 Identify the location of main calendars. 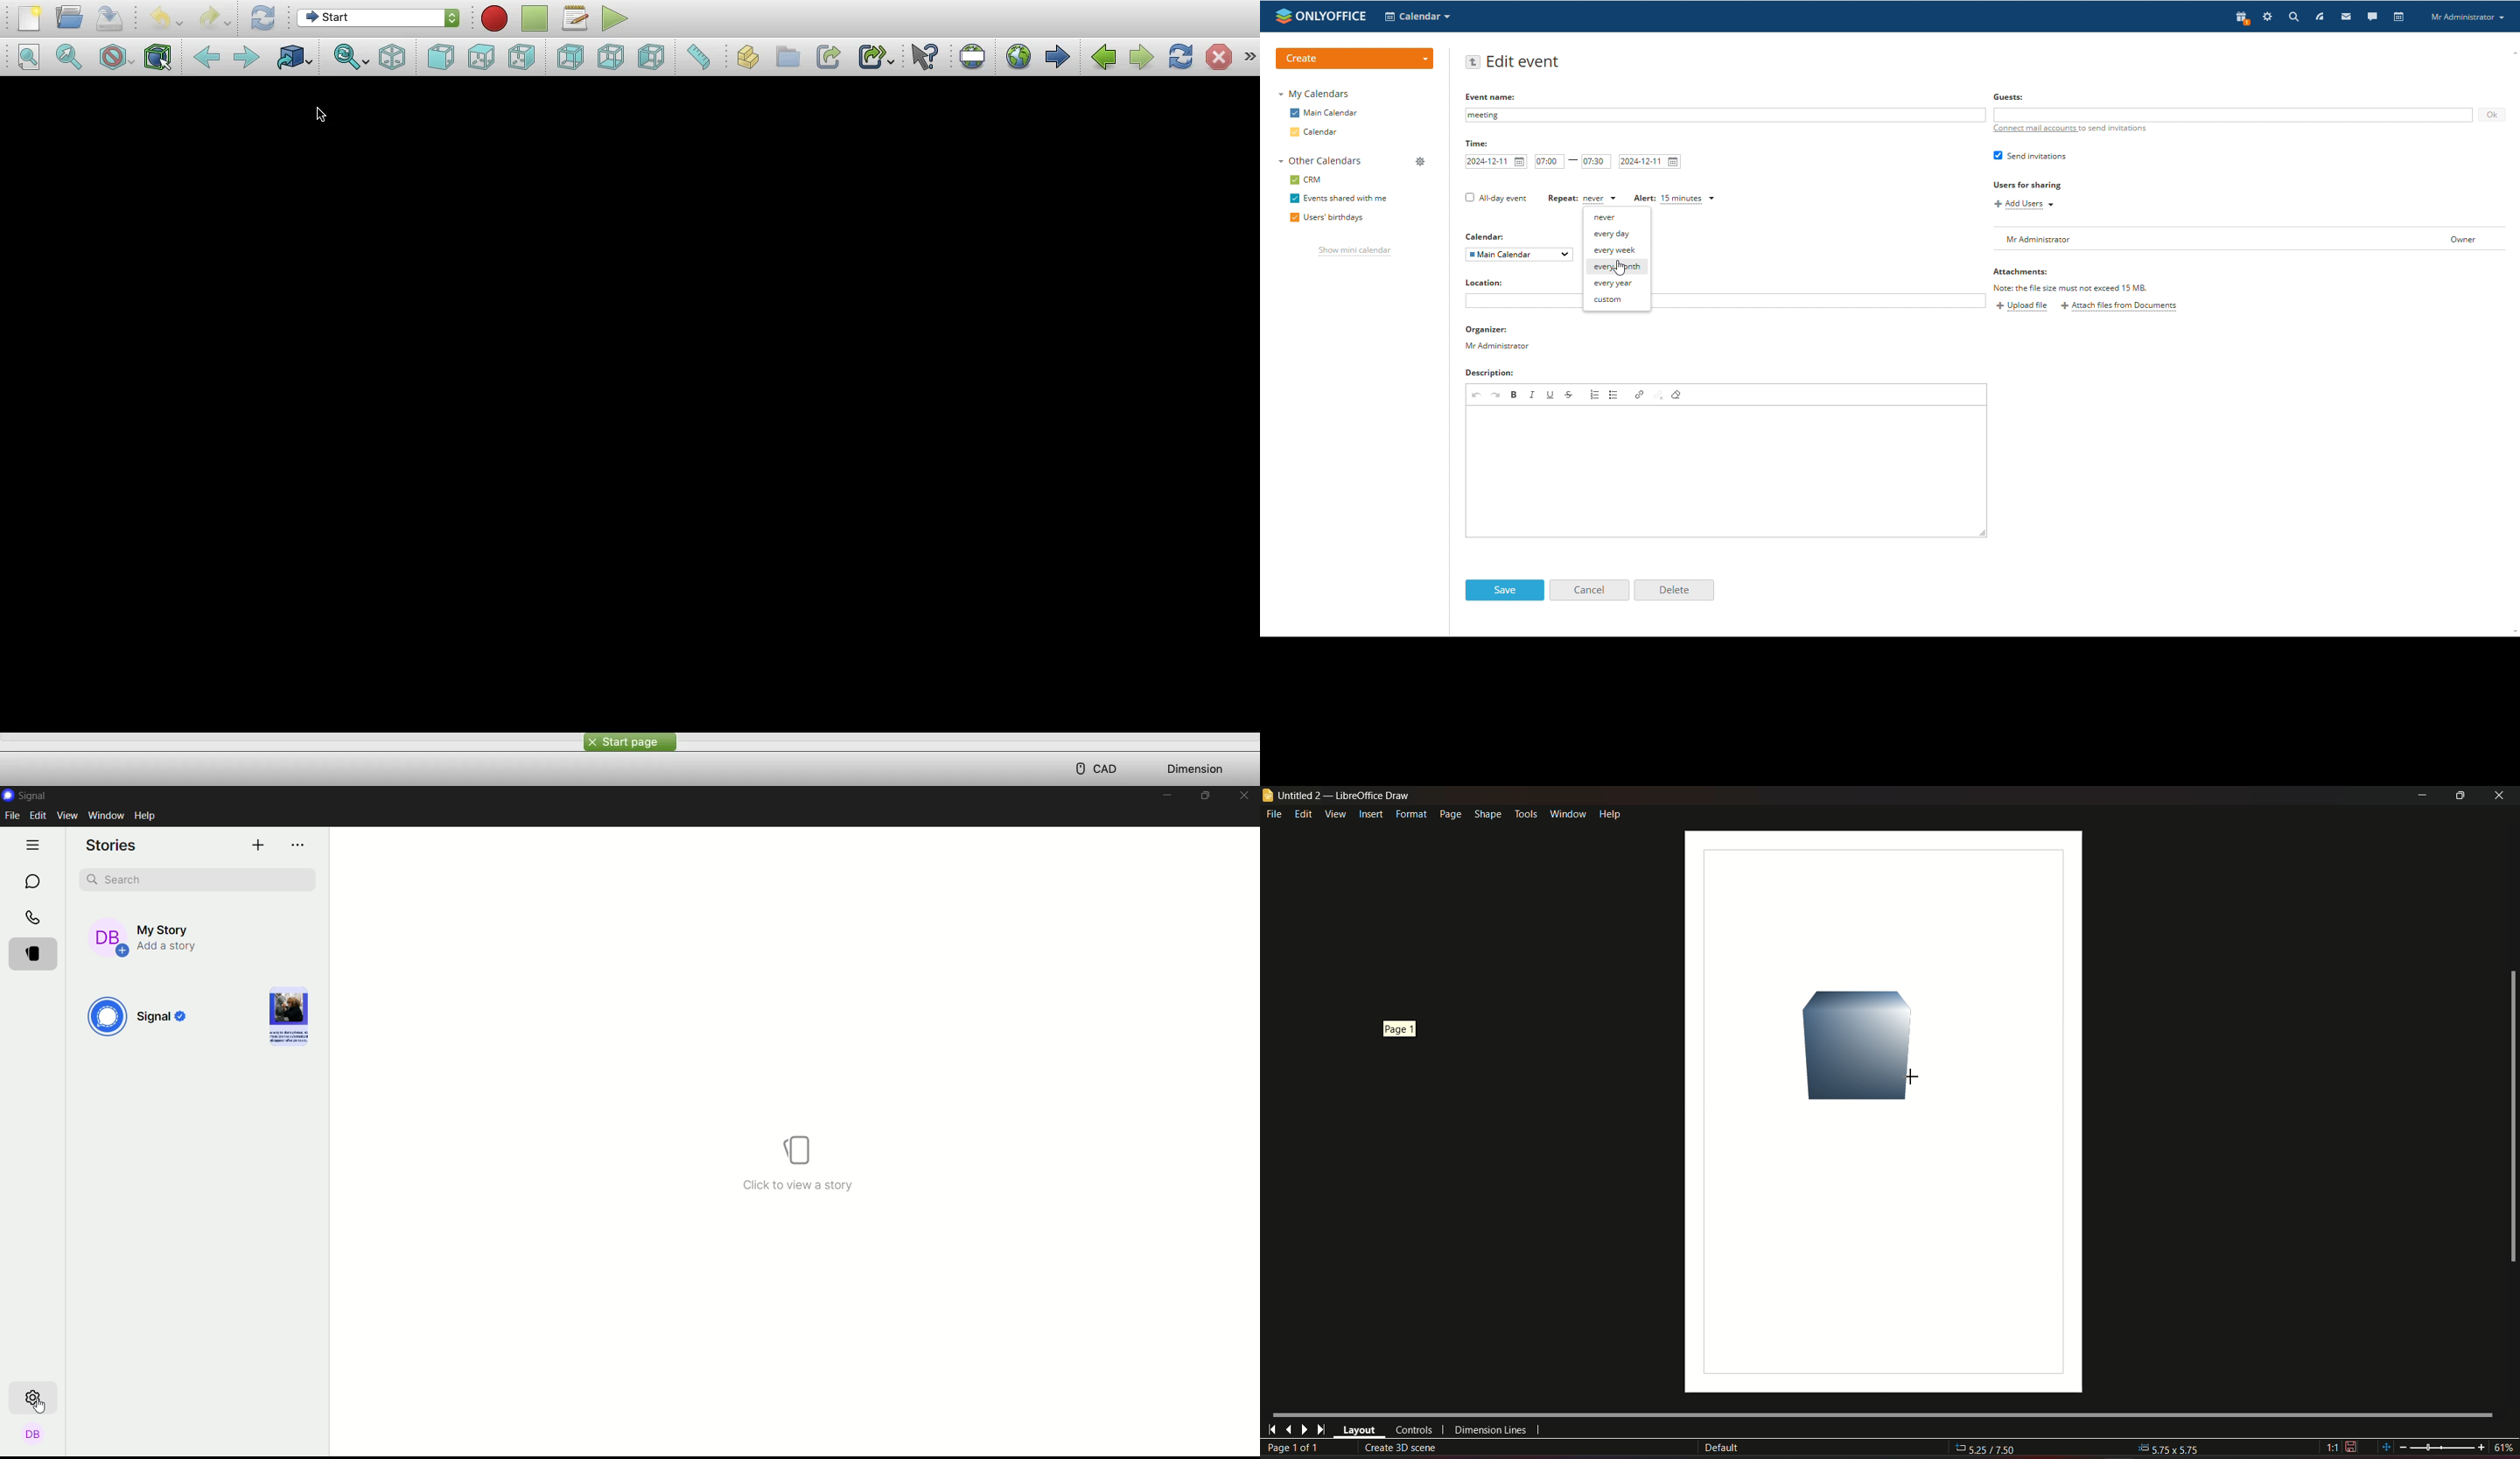
(1324, 112).